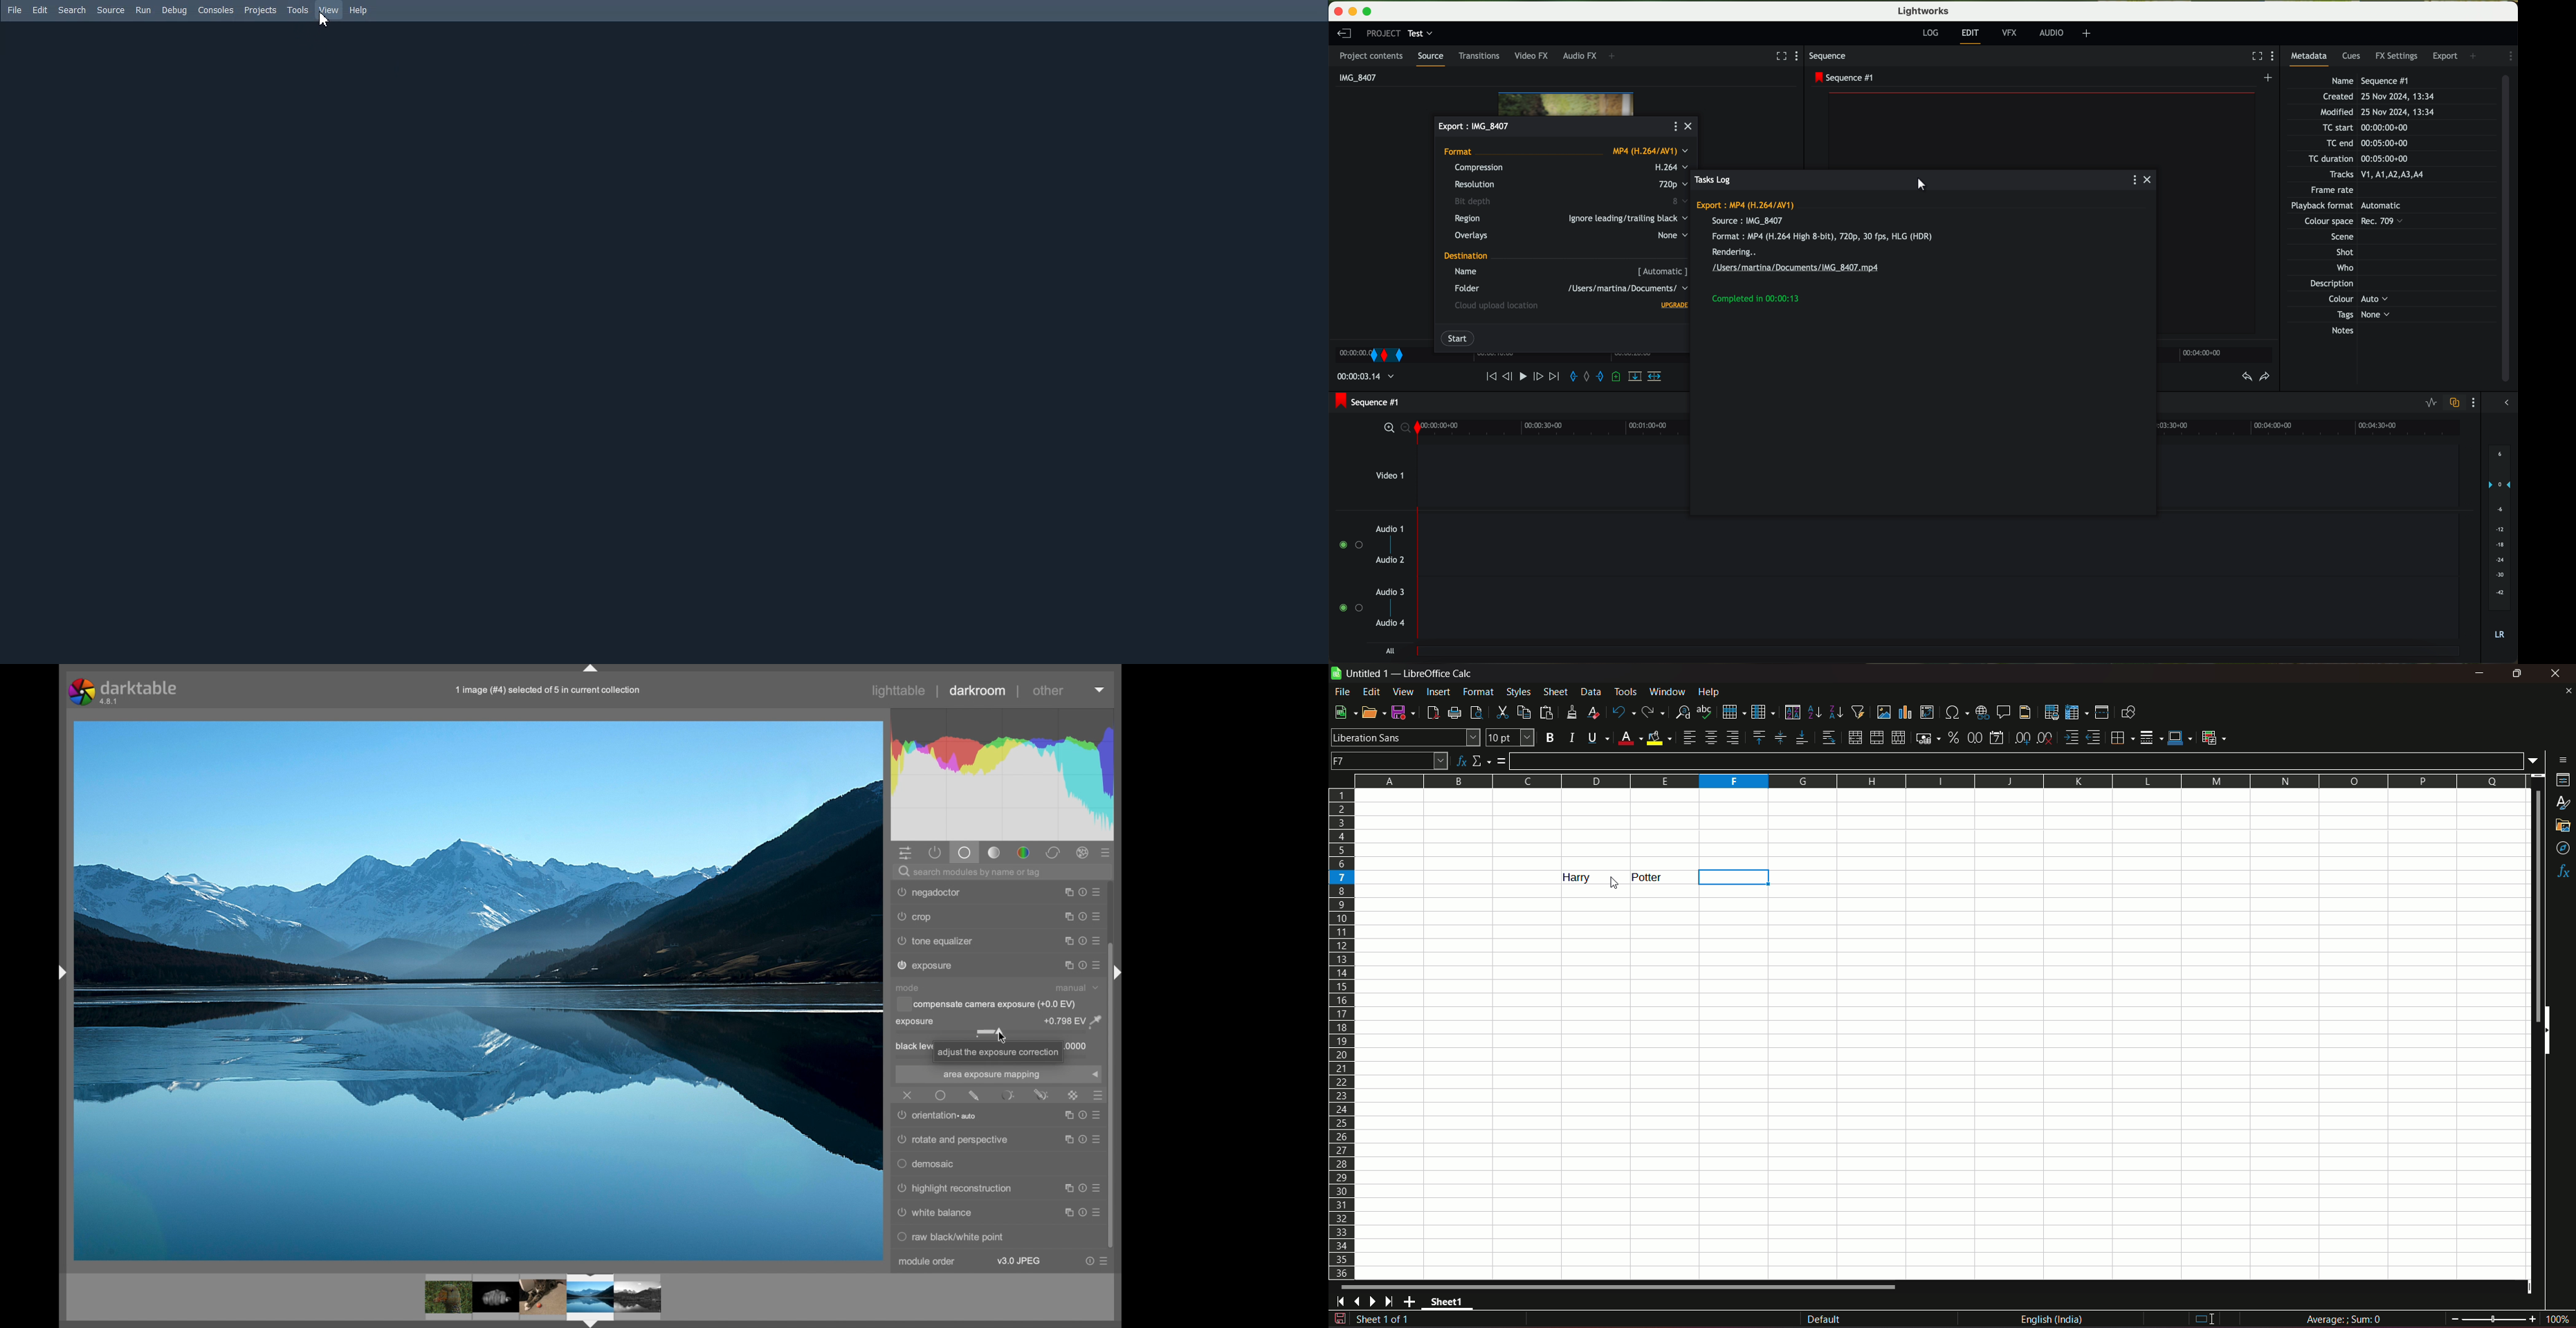 The height and width of the screenshot is (1344, 2576). What do you see at coordinates (1656, 376) in the screenshot?
I see `insert into the target sequence` at bounding box center [1656, 376].